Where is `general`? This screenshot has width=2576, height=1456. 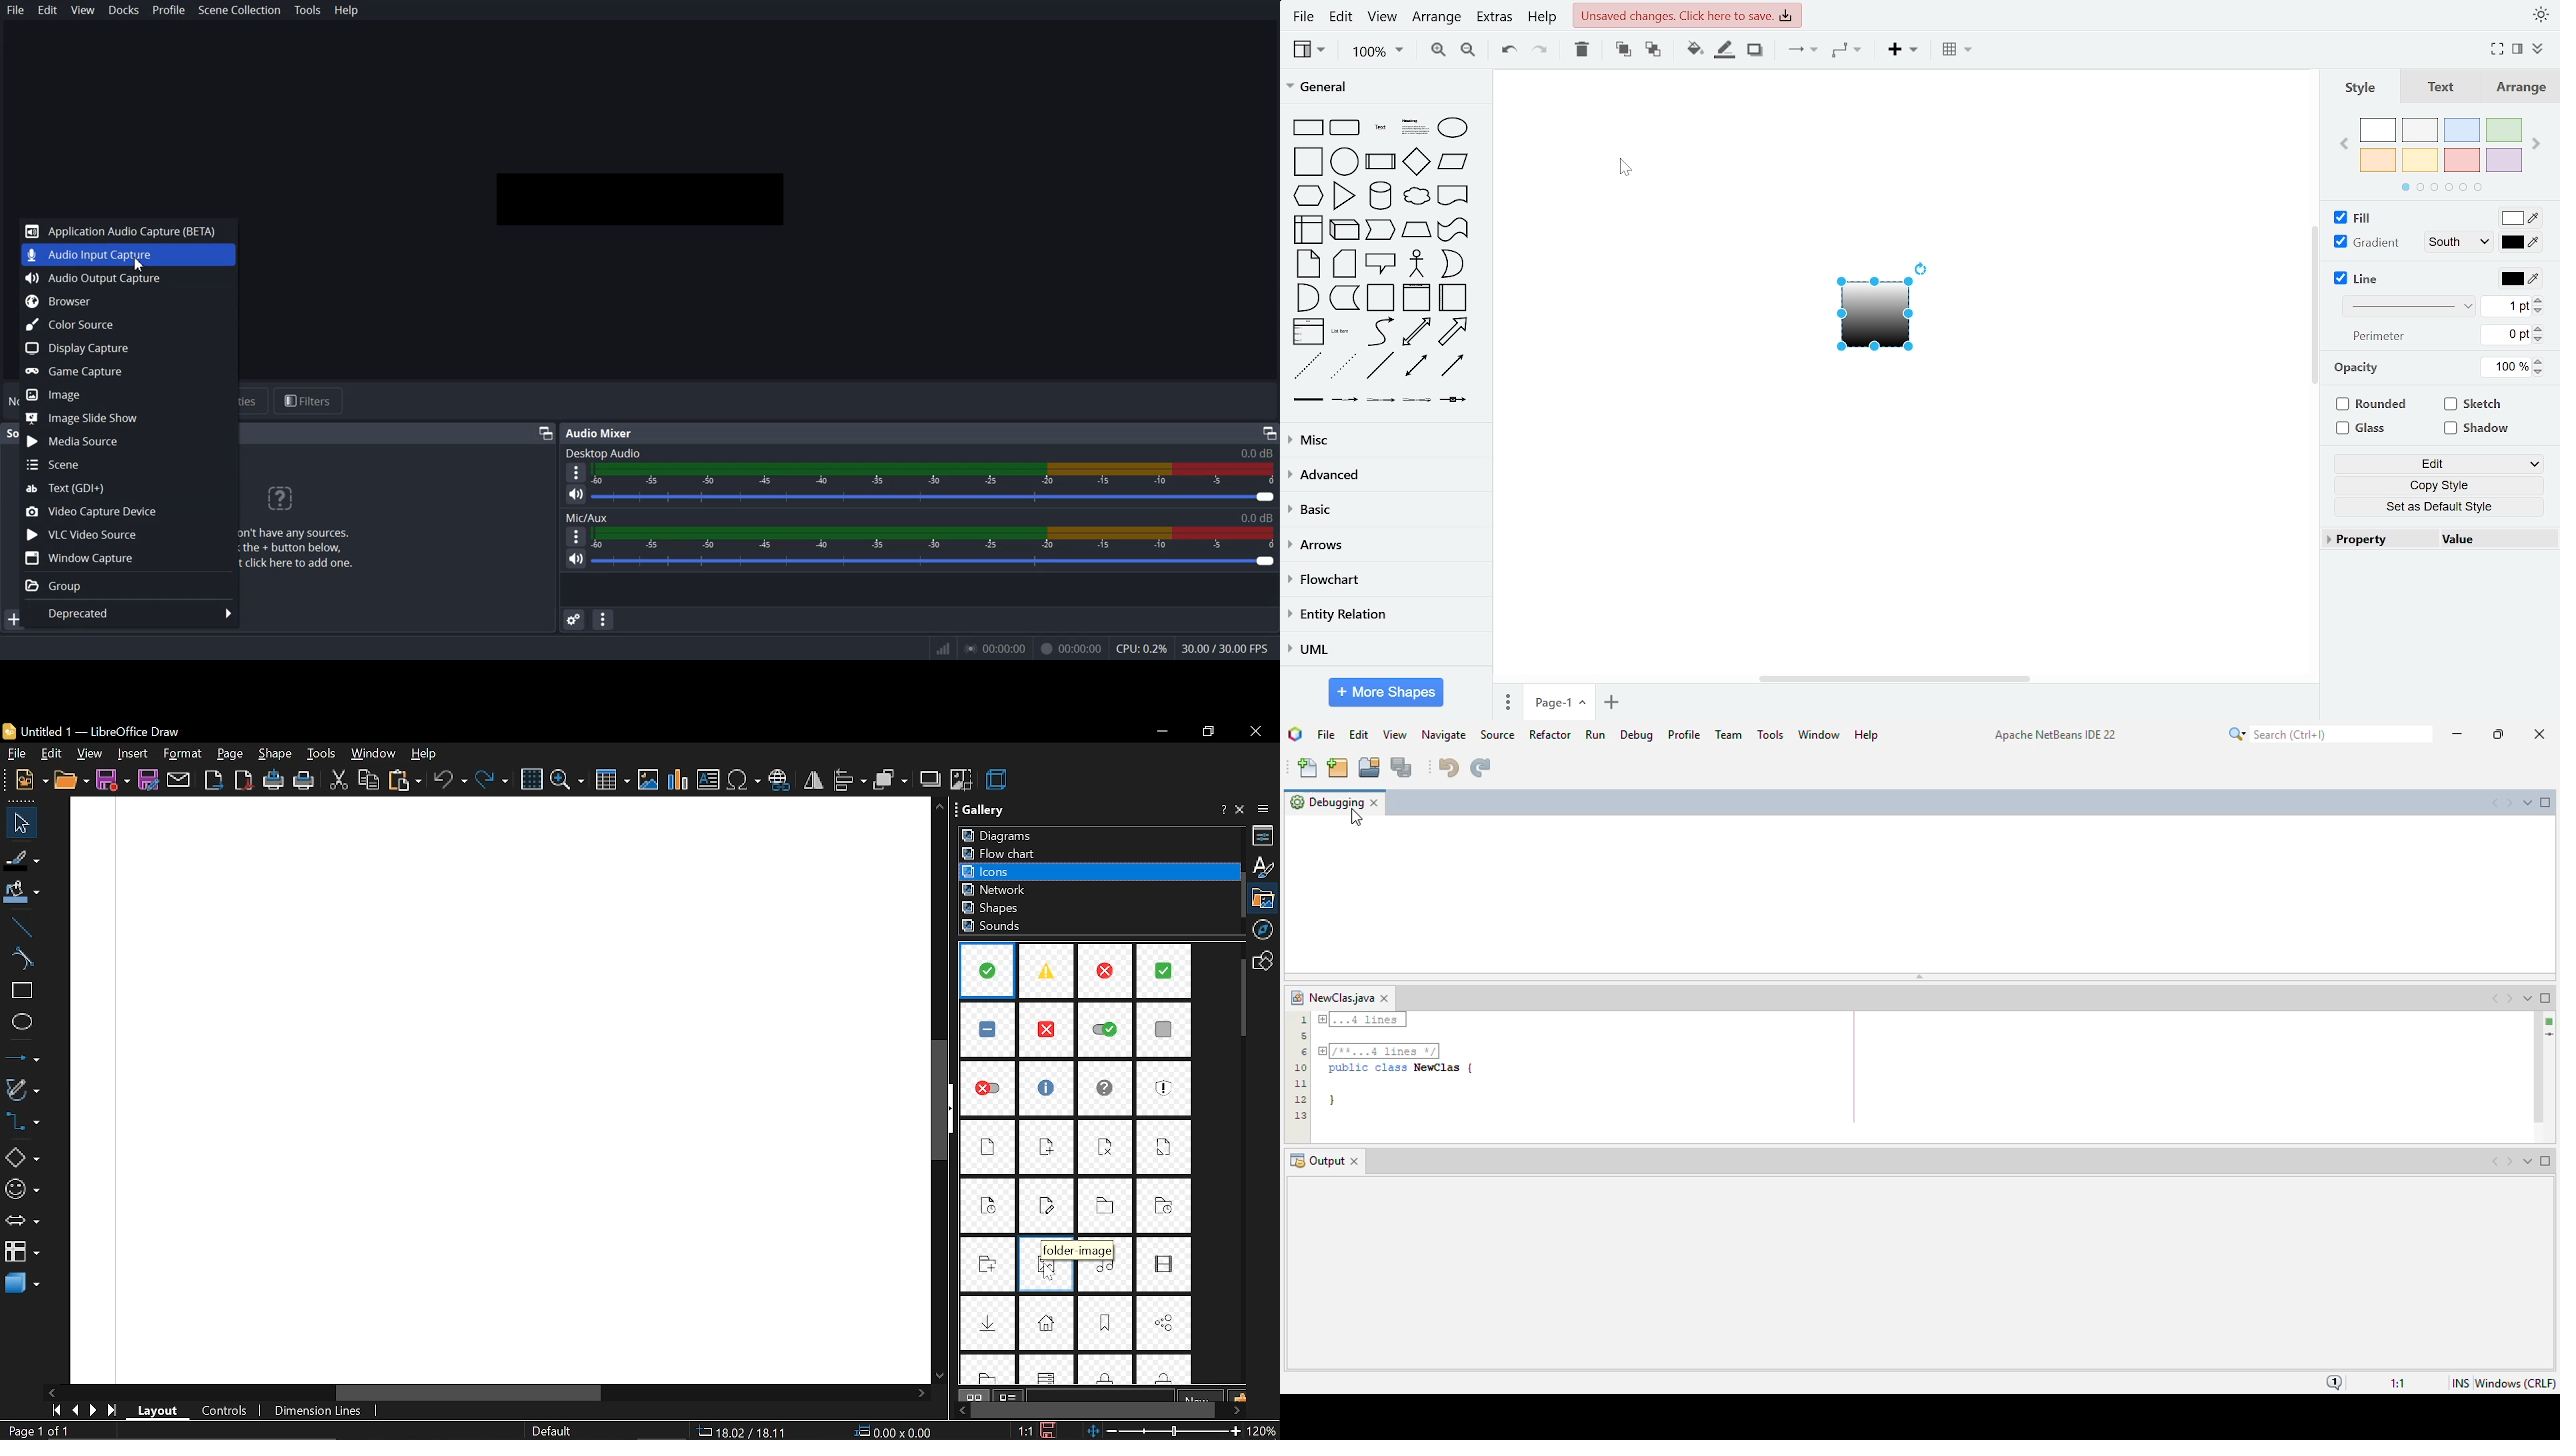
general is located at coordinates (1382, 86).